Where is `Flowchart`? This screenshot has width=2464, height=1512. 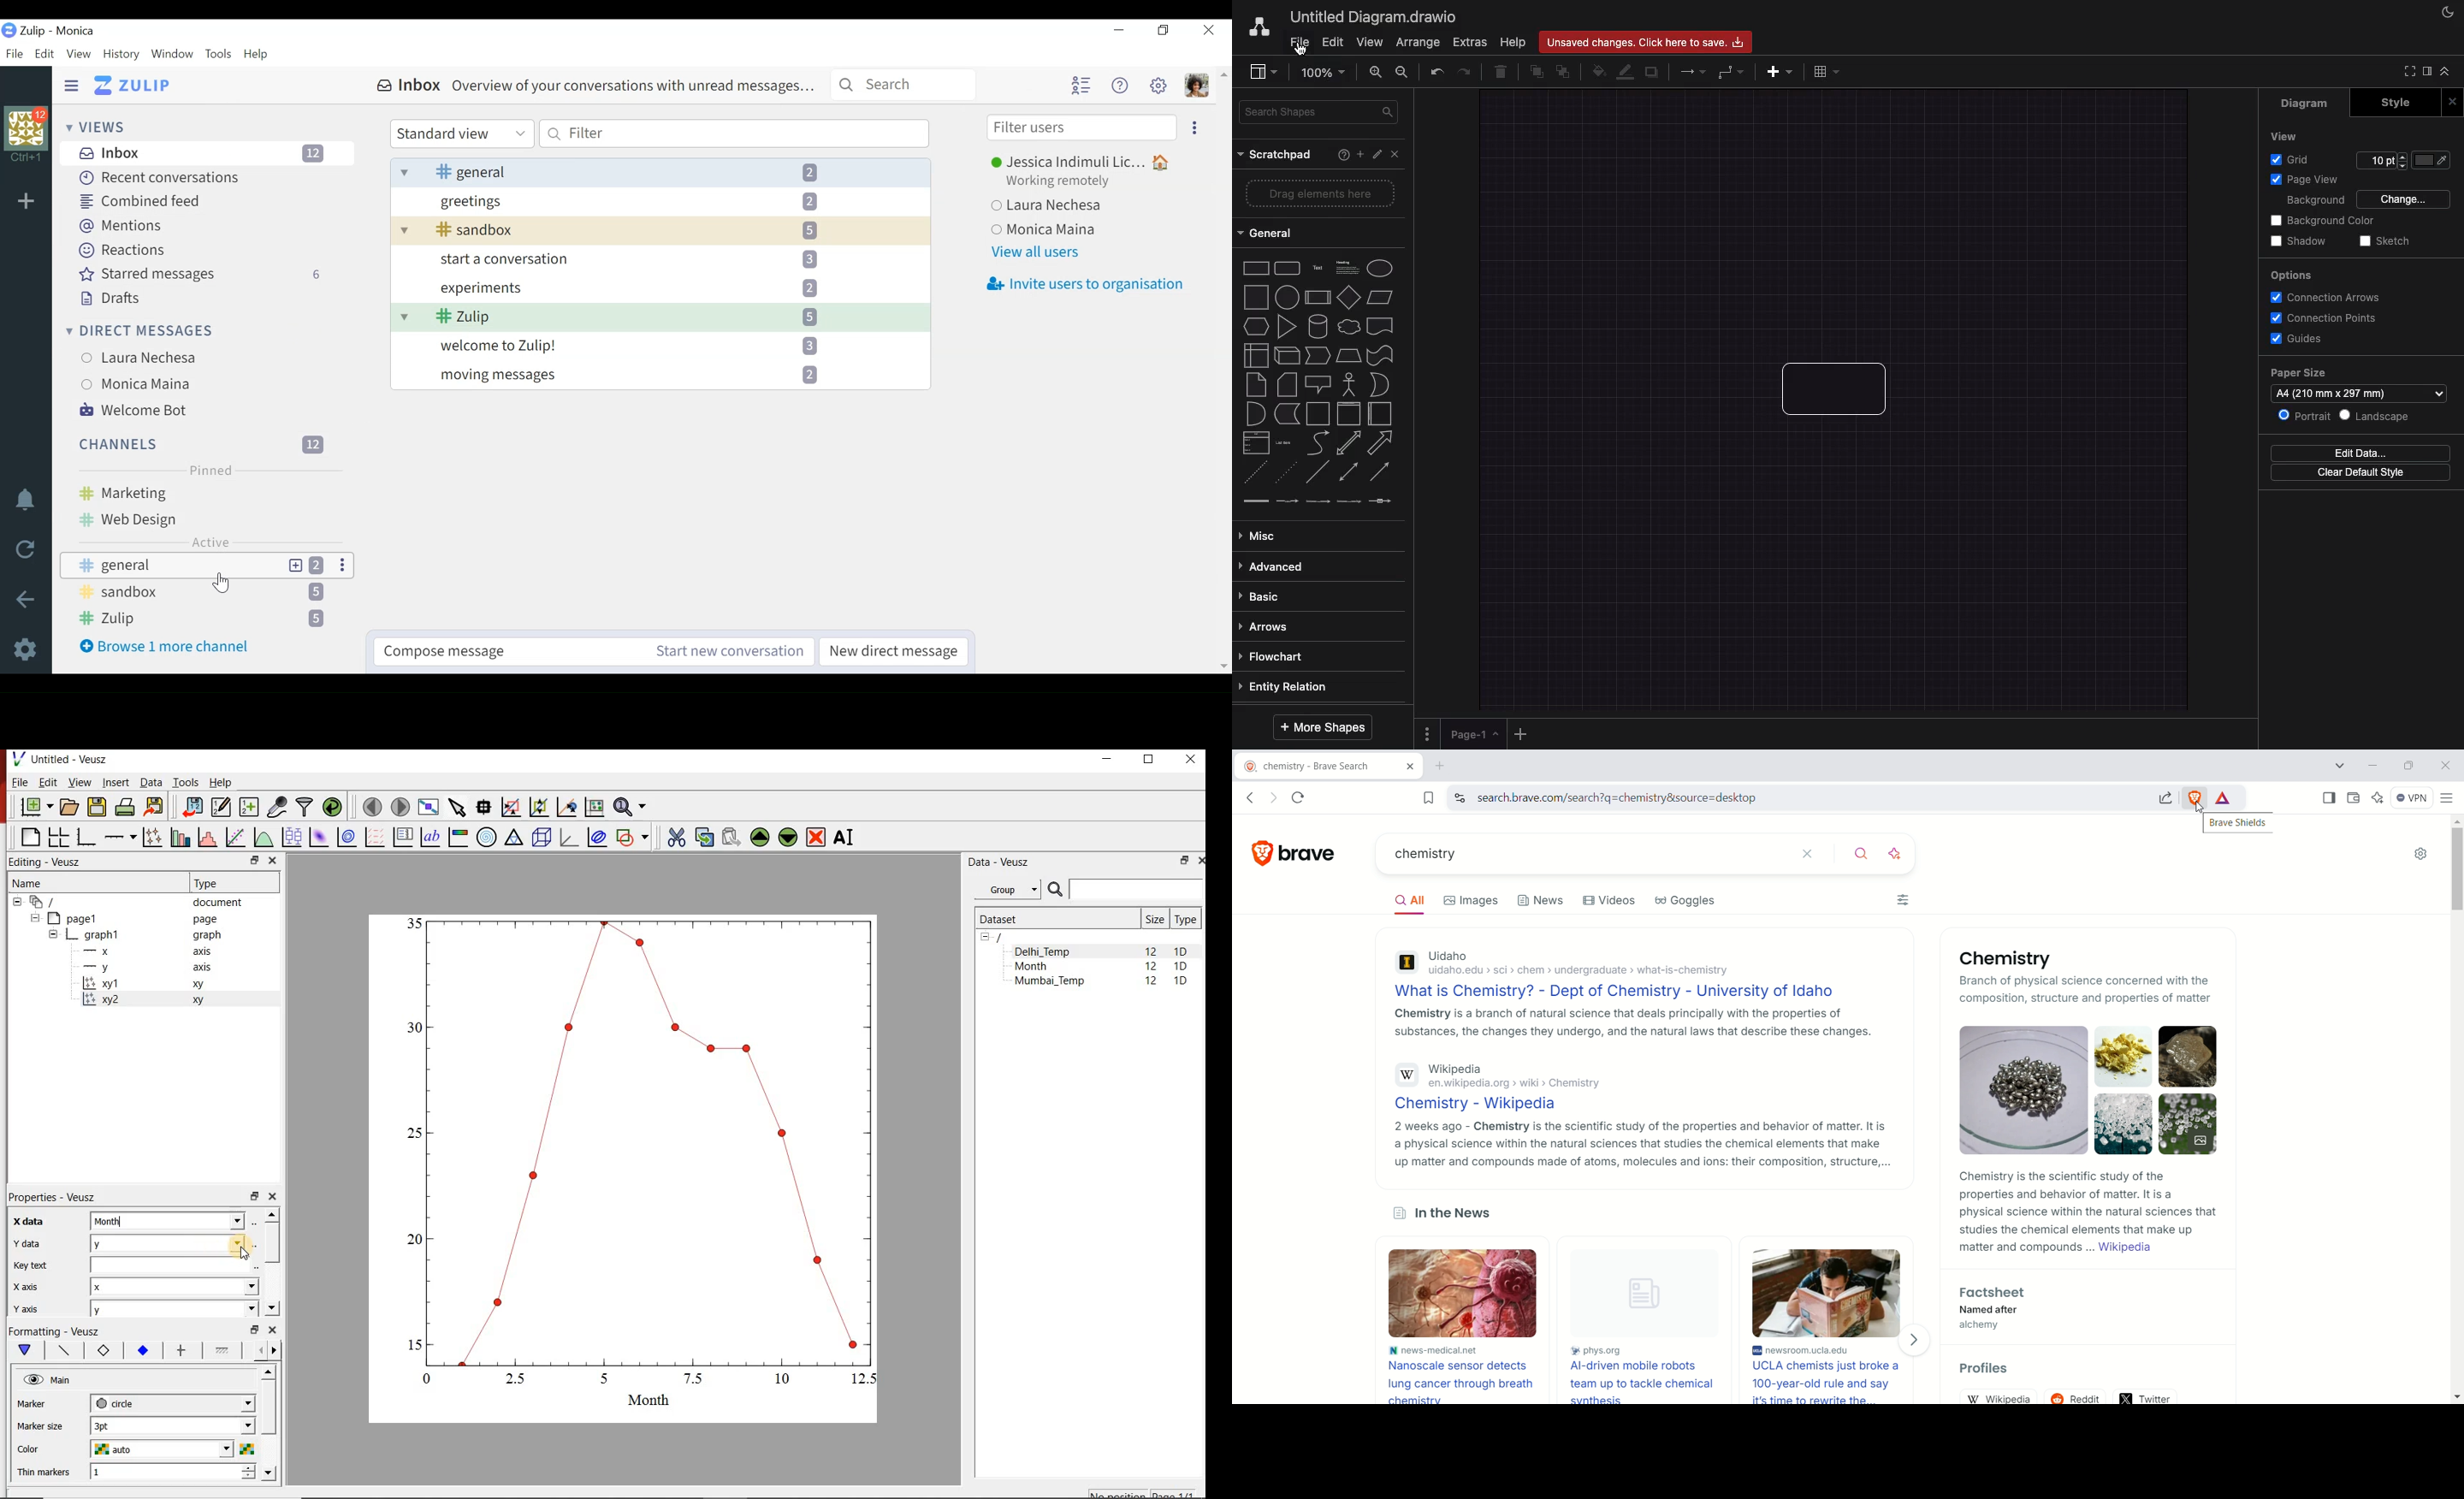
Flowchart is located at coordinates (1270, 657).